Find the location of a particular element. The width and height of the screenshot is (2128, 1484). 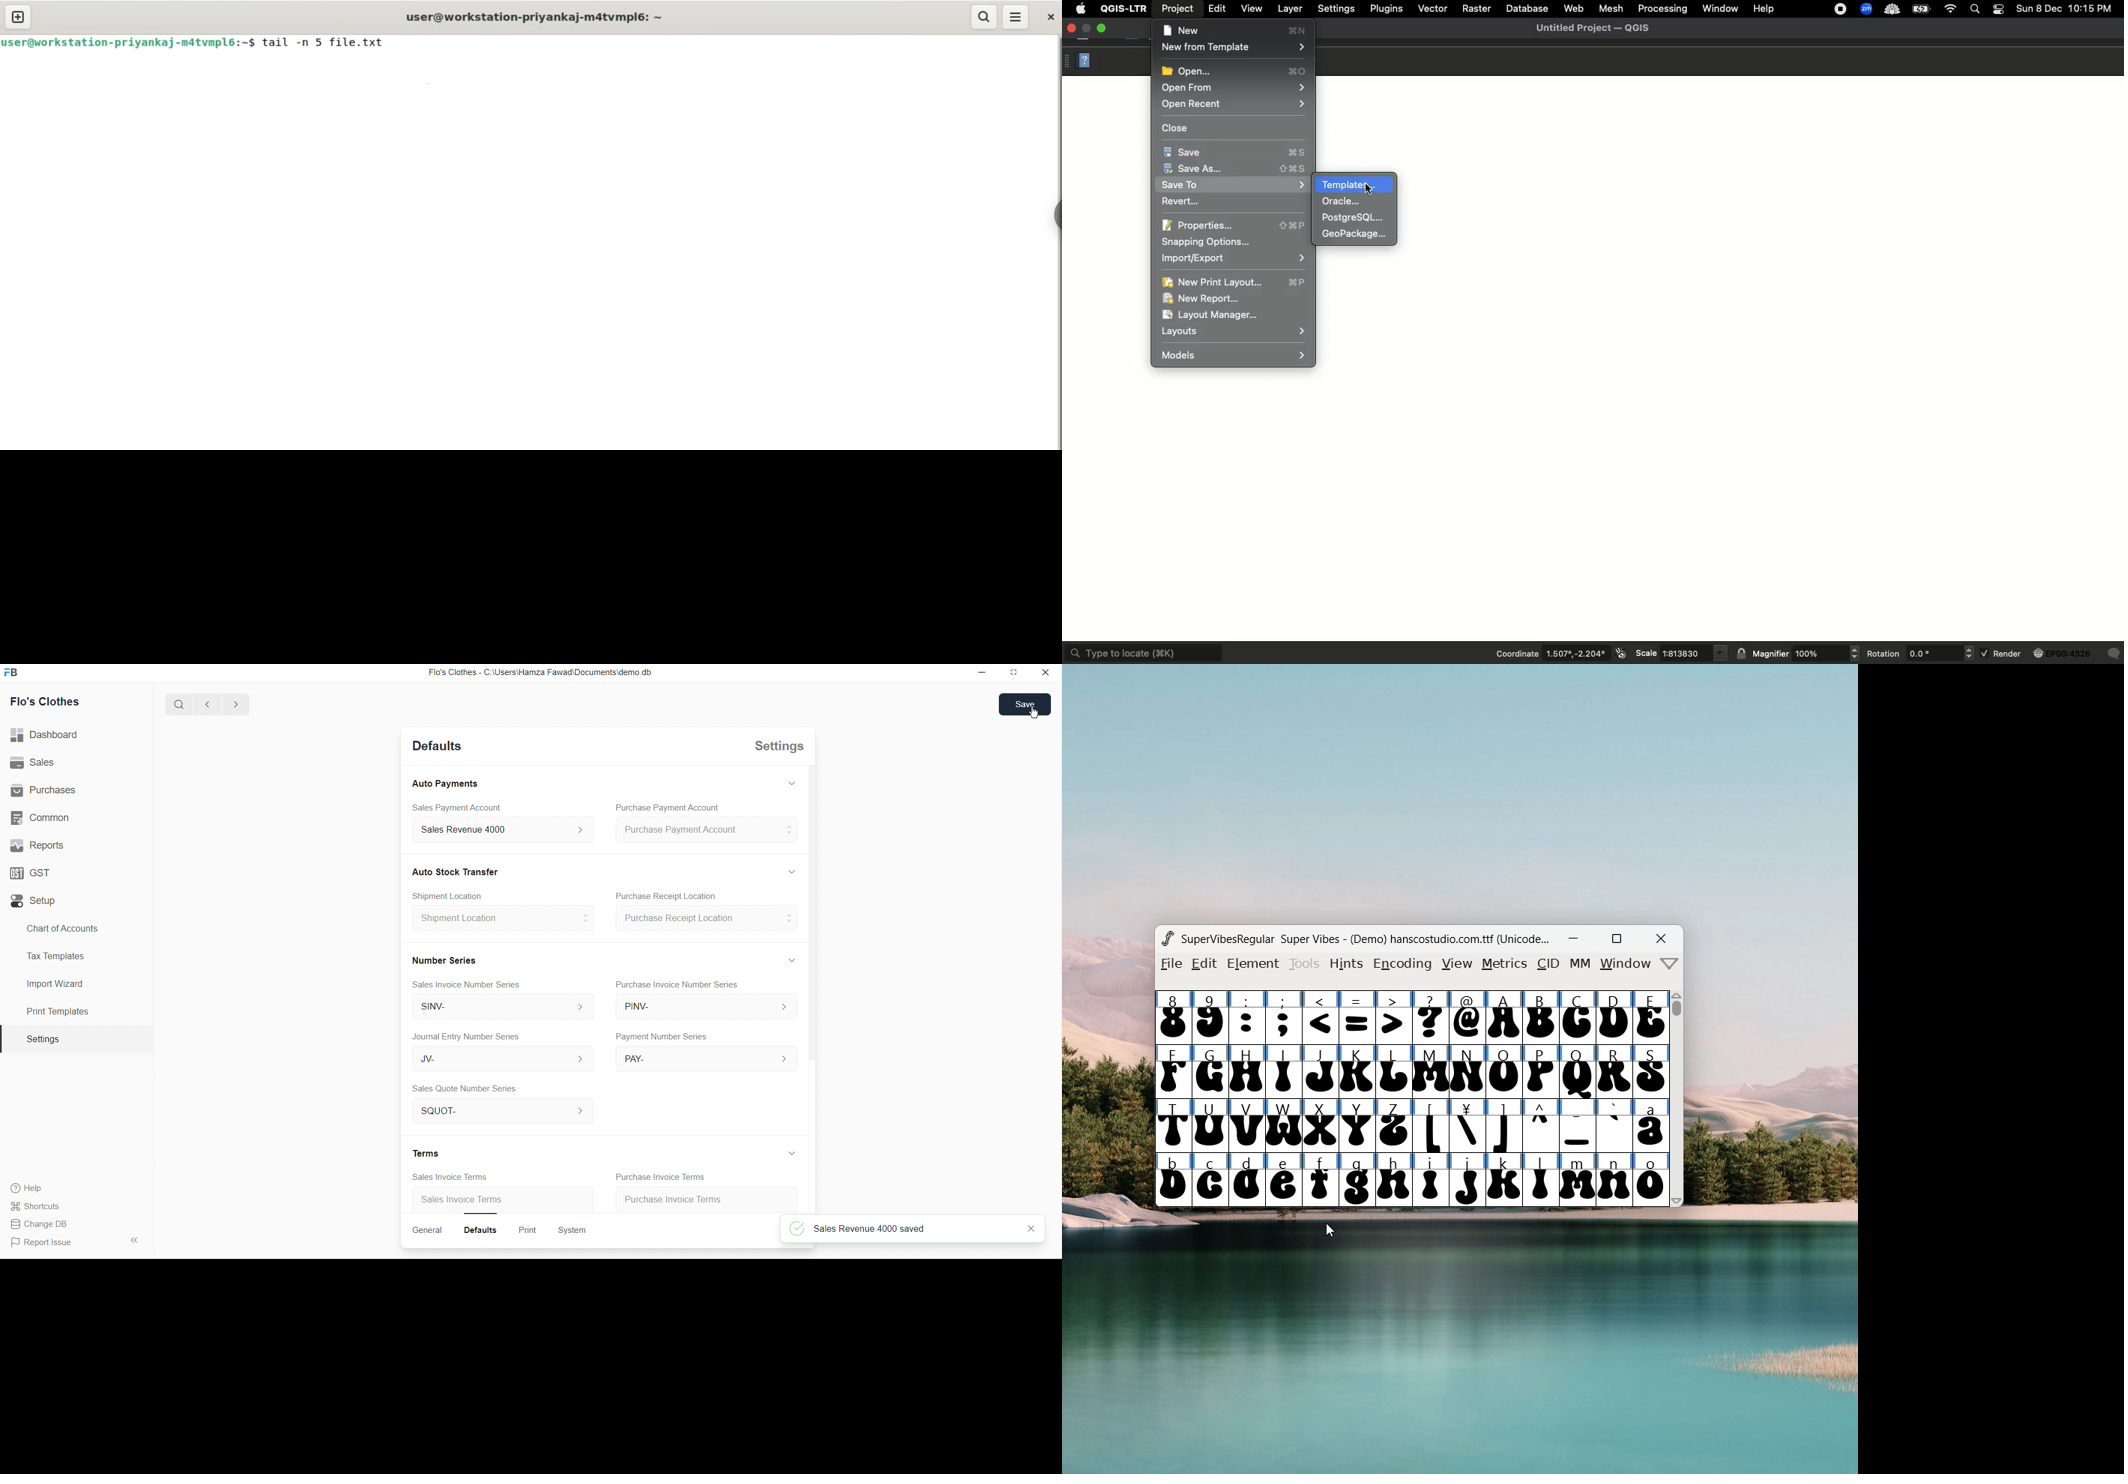

Setup is located at coordinates (36, 902).